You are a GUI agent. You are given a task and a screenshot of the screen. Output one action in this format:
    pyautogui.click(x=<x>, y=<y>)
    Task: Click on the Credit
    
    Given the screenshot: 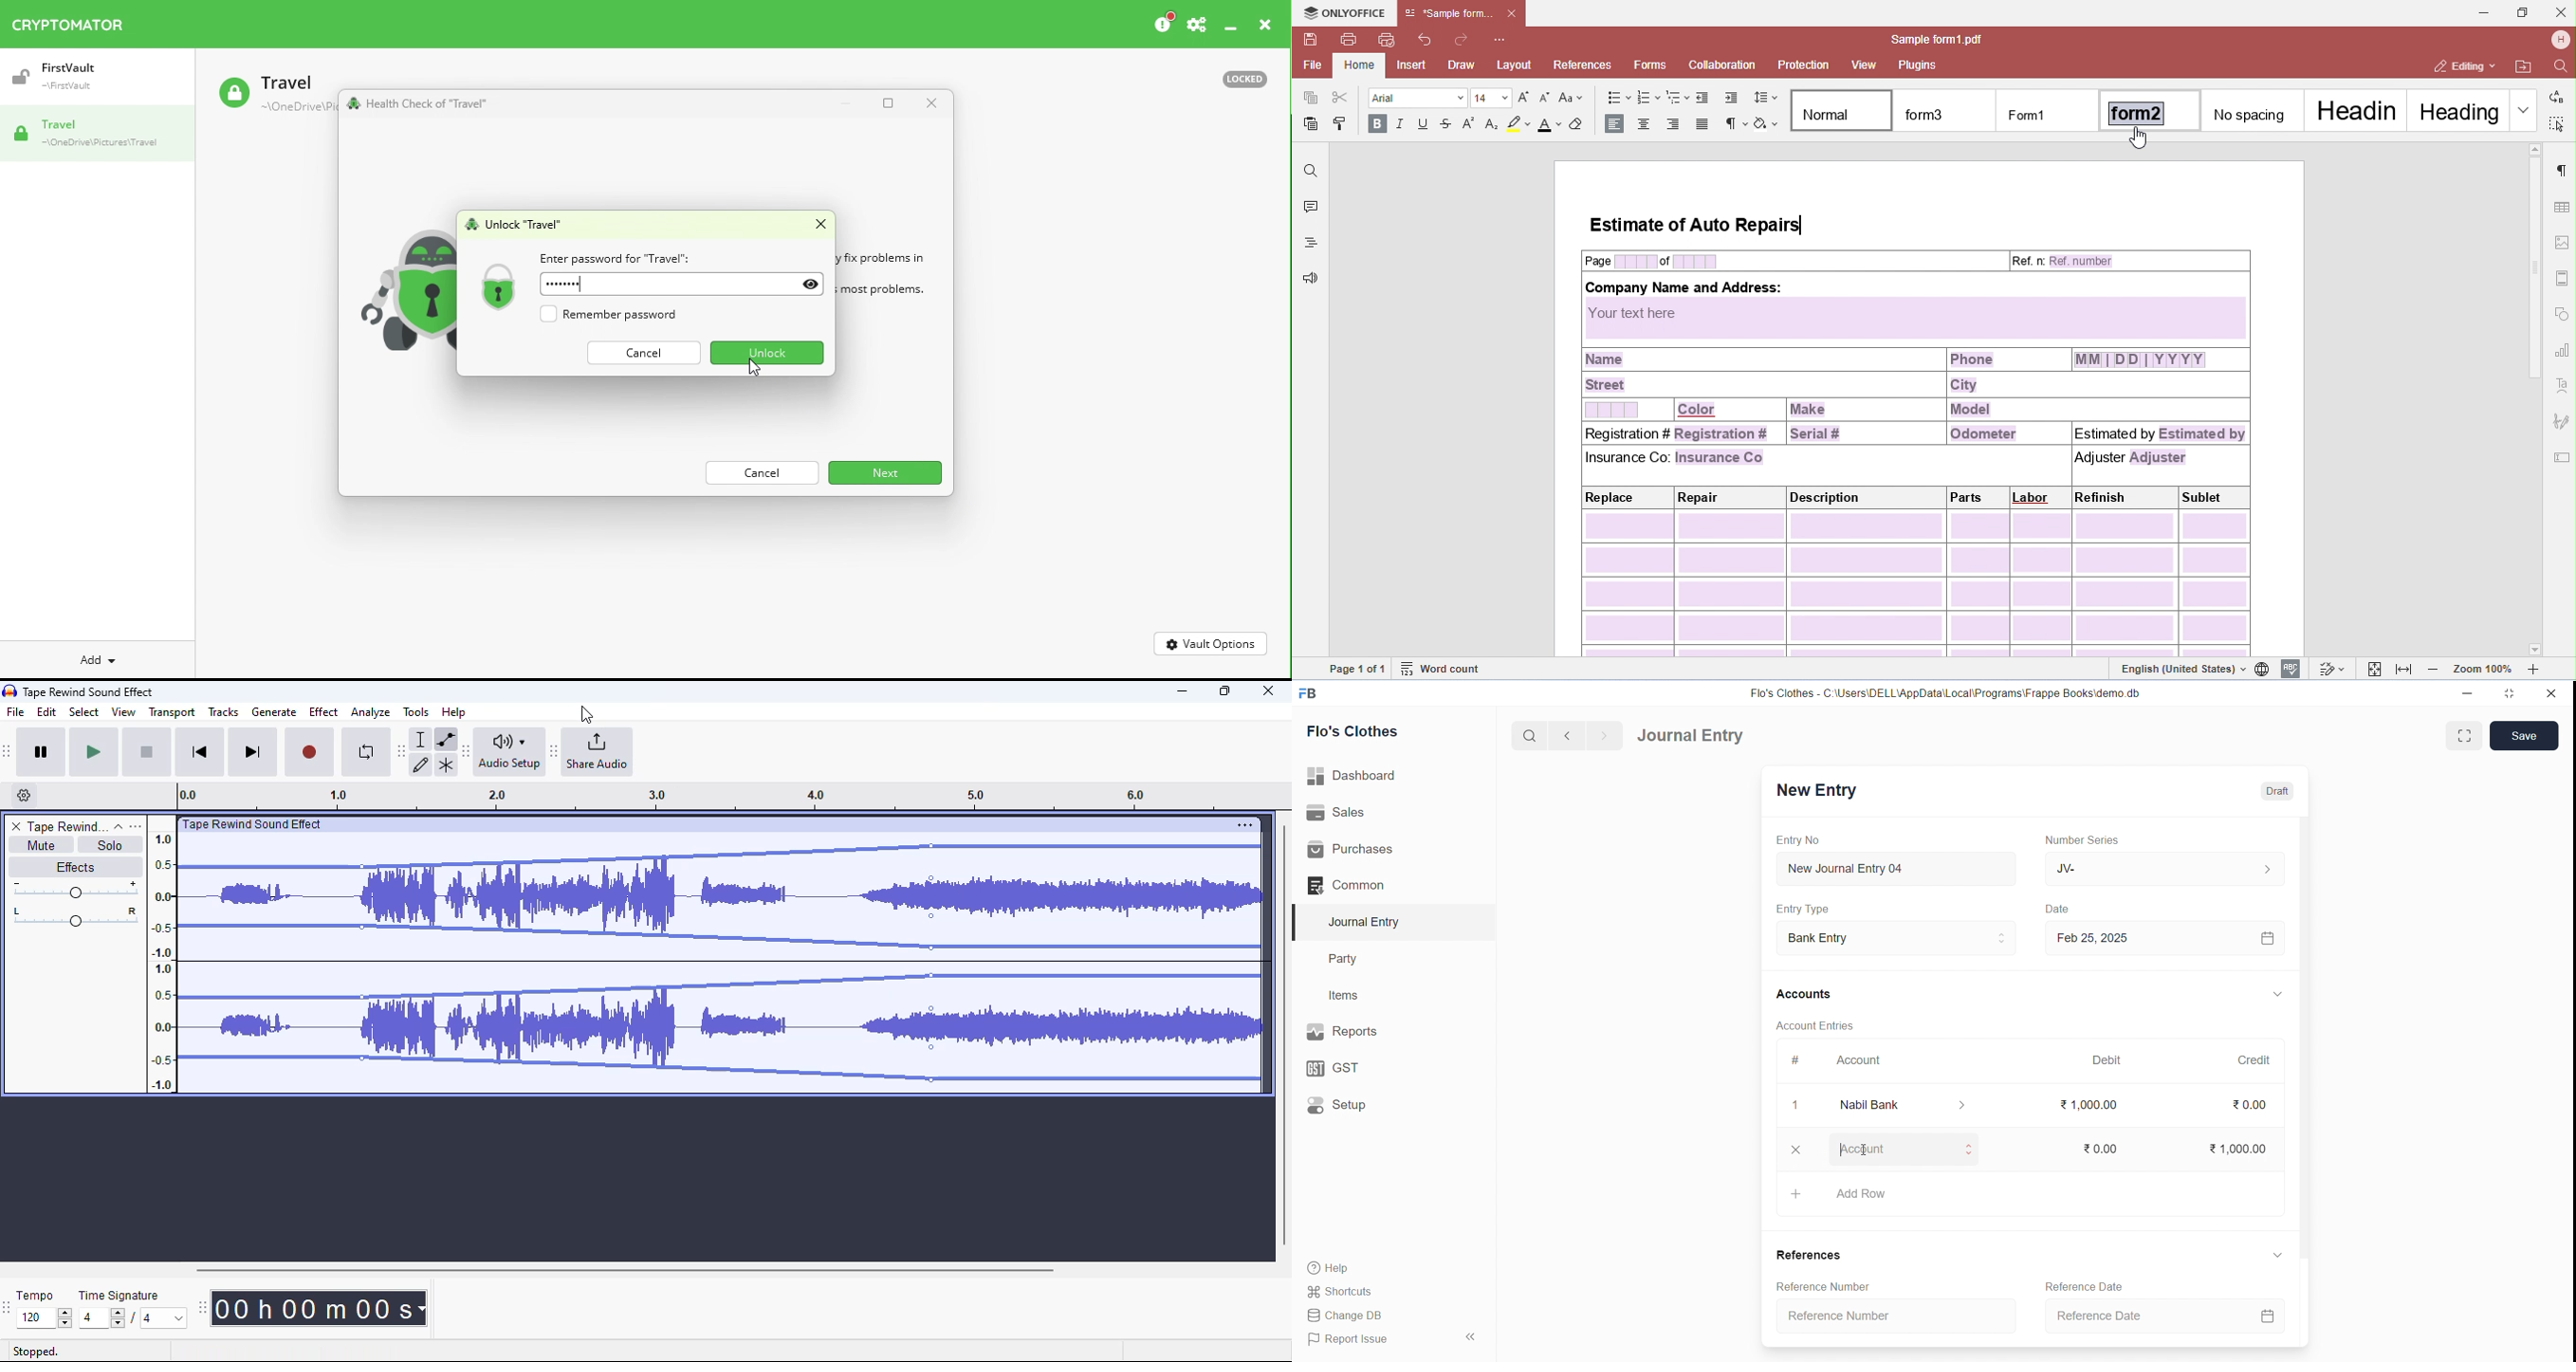 What is the action you would take?
    pyautogui.click(x=2254, y=1060)
    